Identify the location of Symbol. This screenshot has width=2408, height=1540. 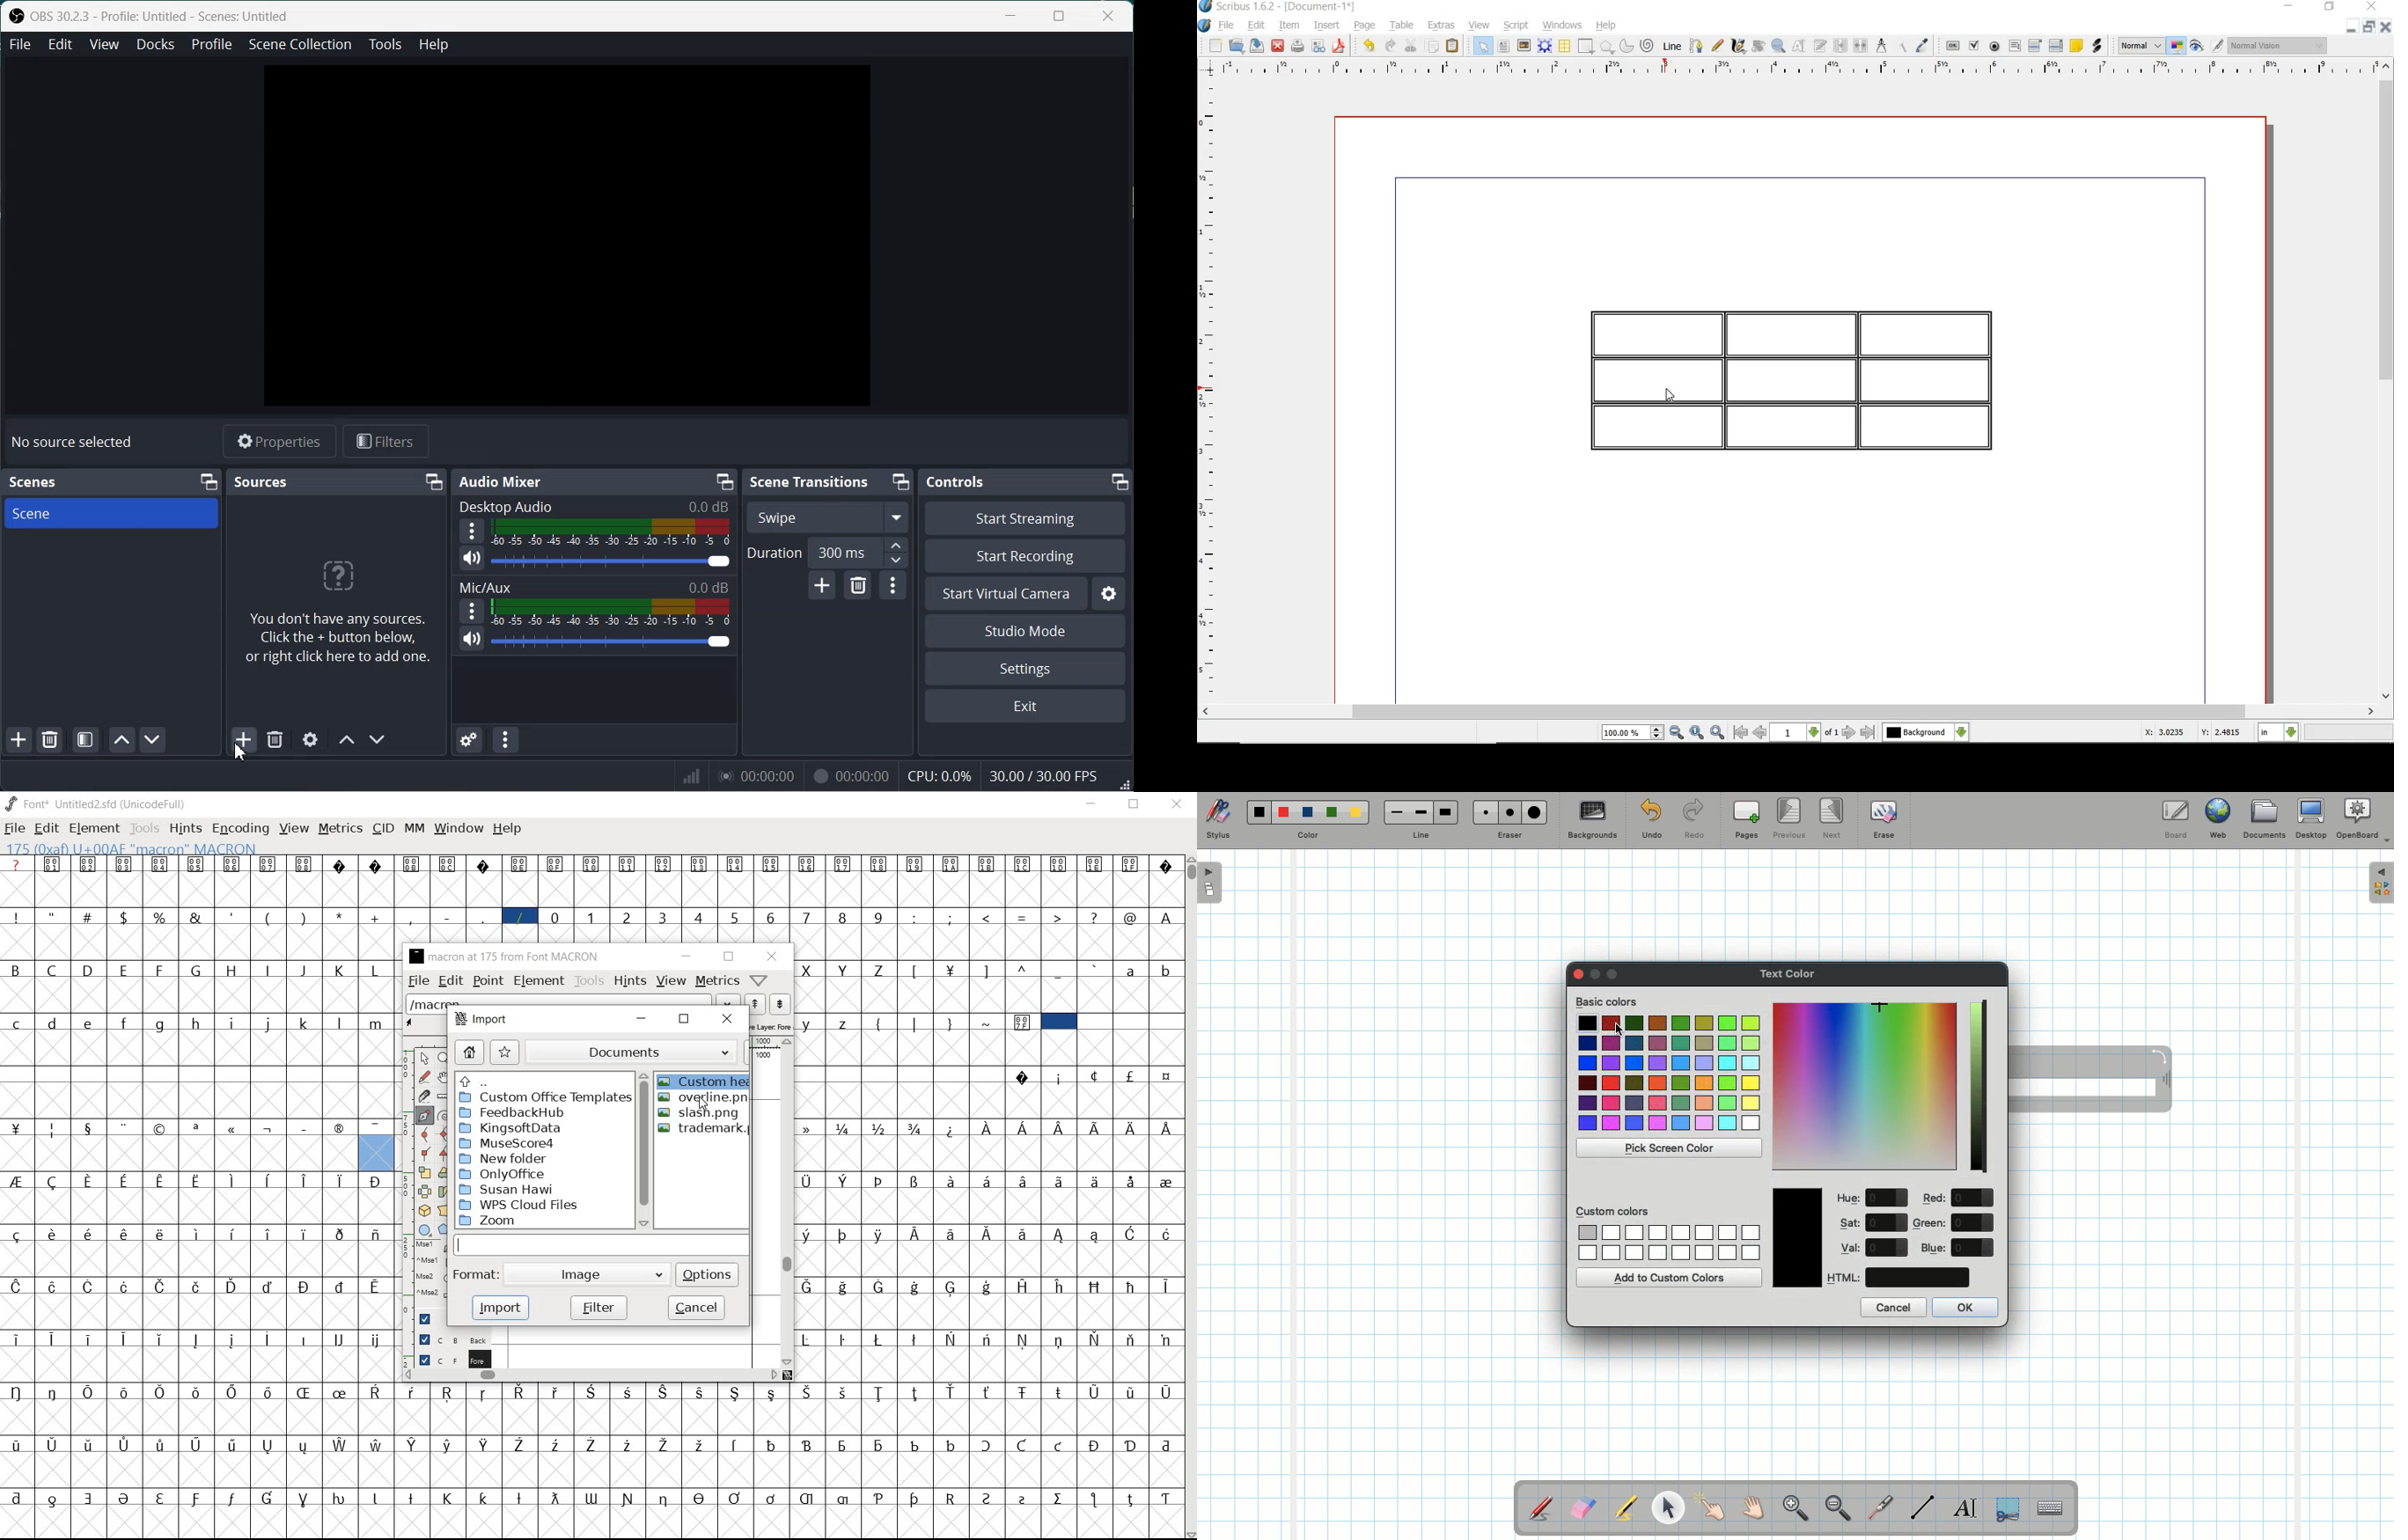
(1021, 1286).